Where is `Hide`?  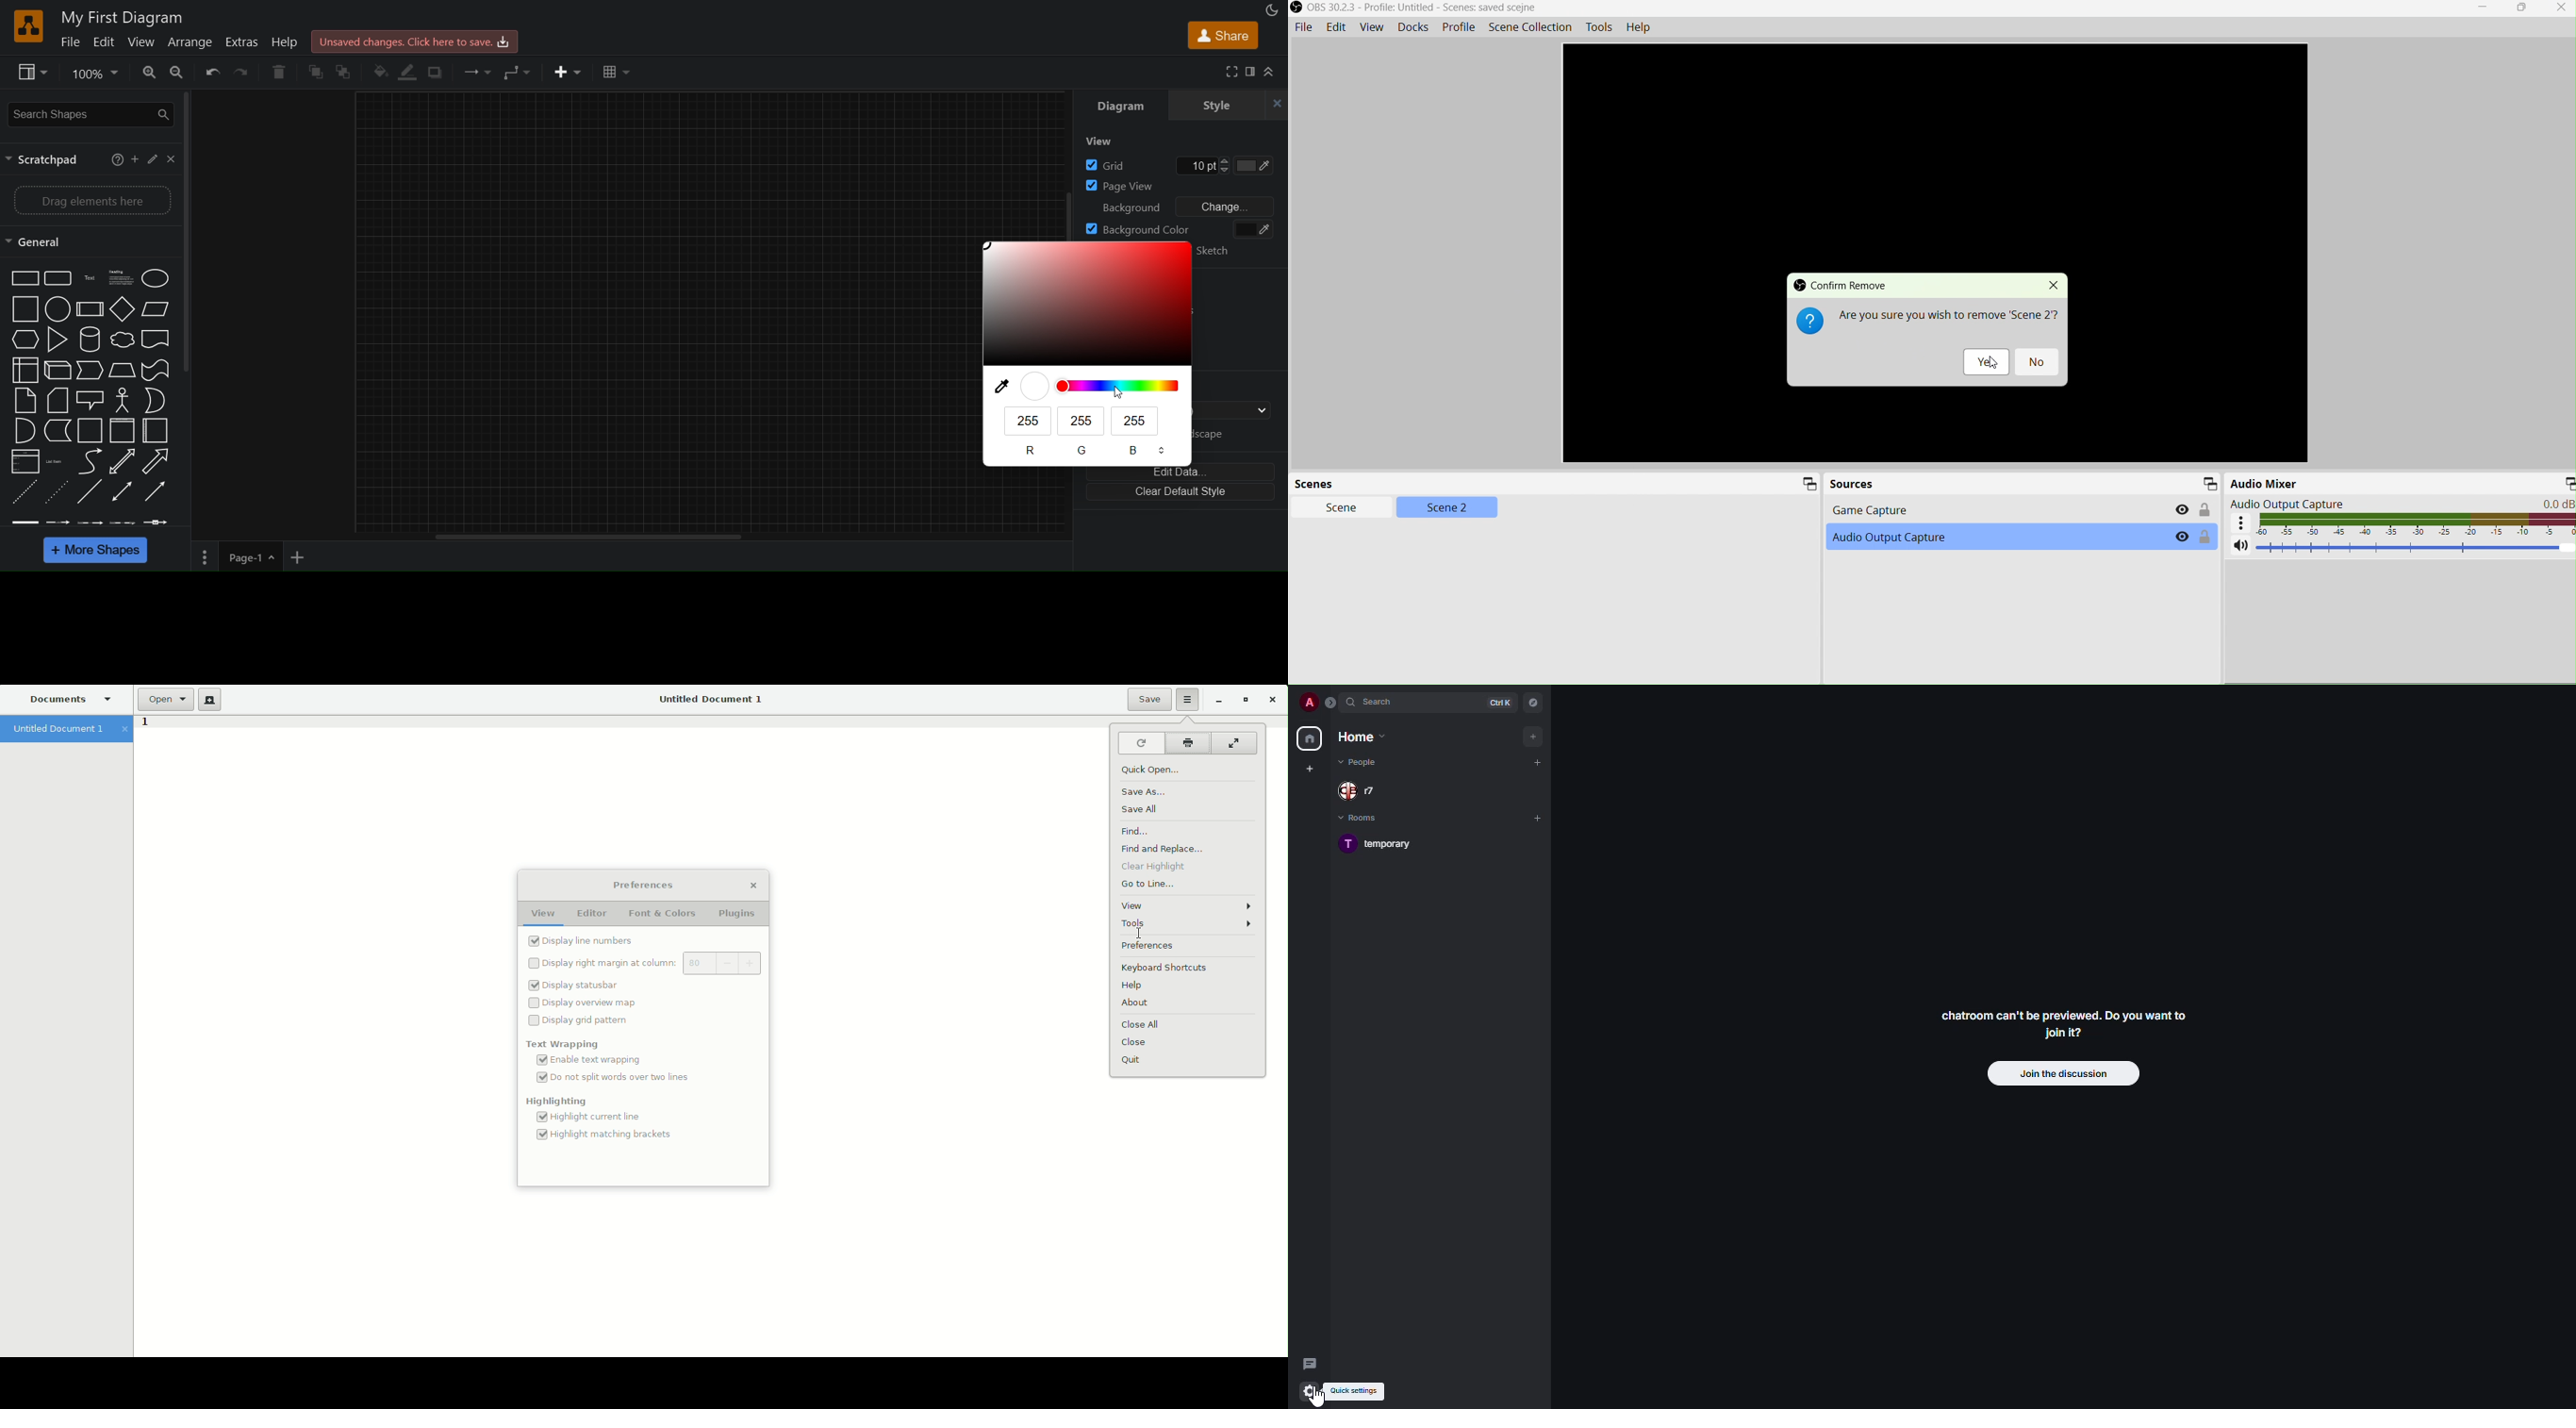 Hide is located at coordinates (2182, 538).